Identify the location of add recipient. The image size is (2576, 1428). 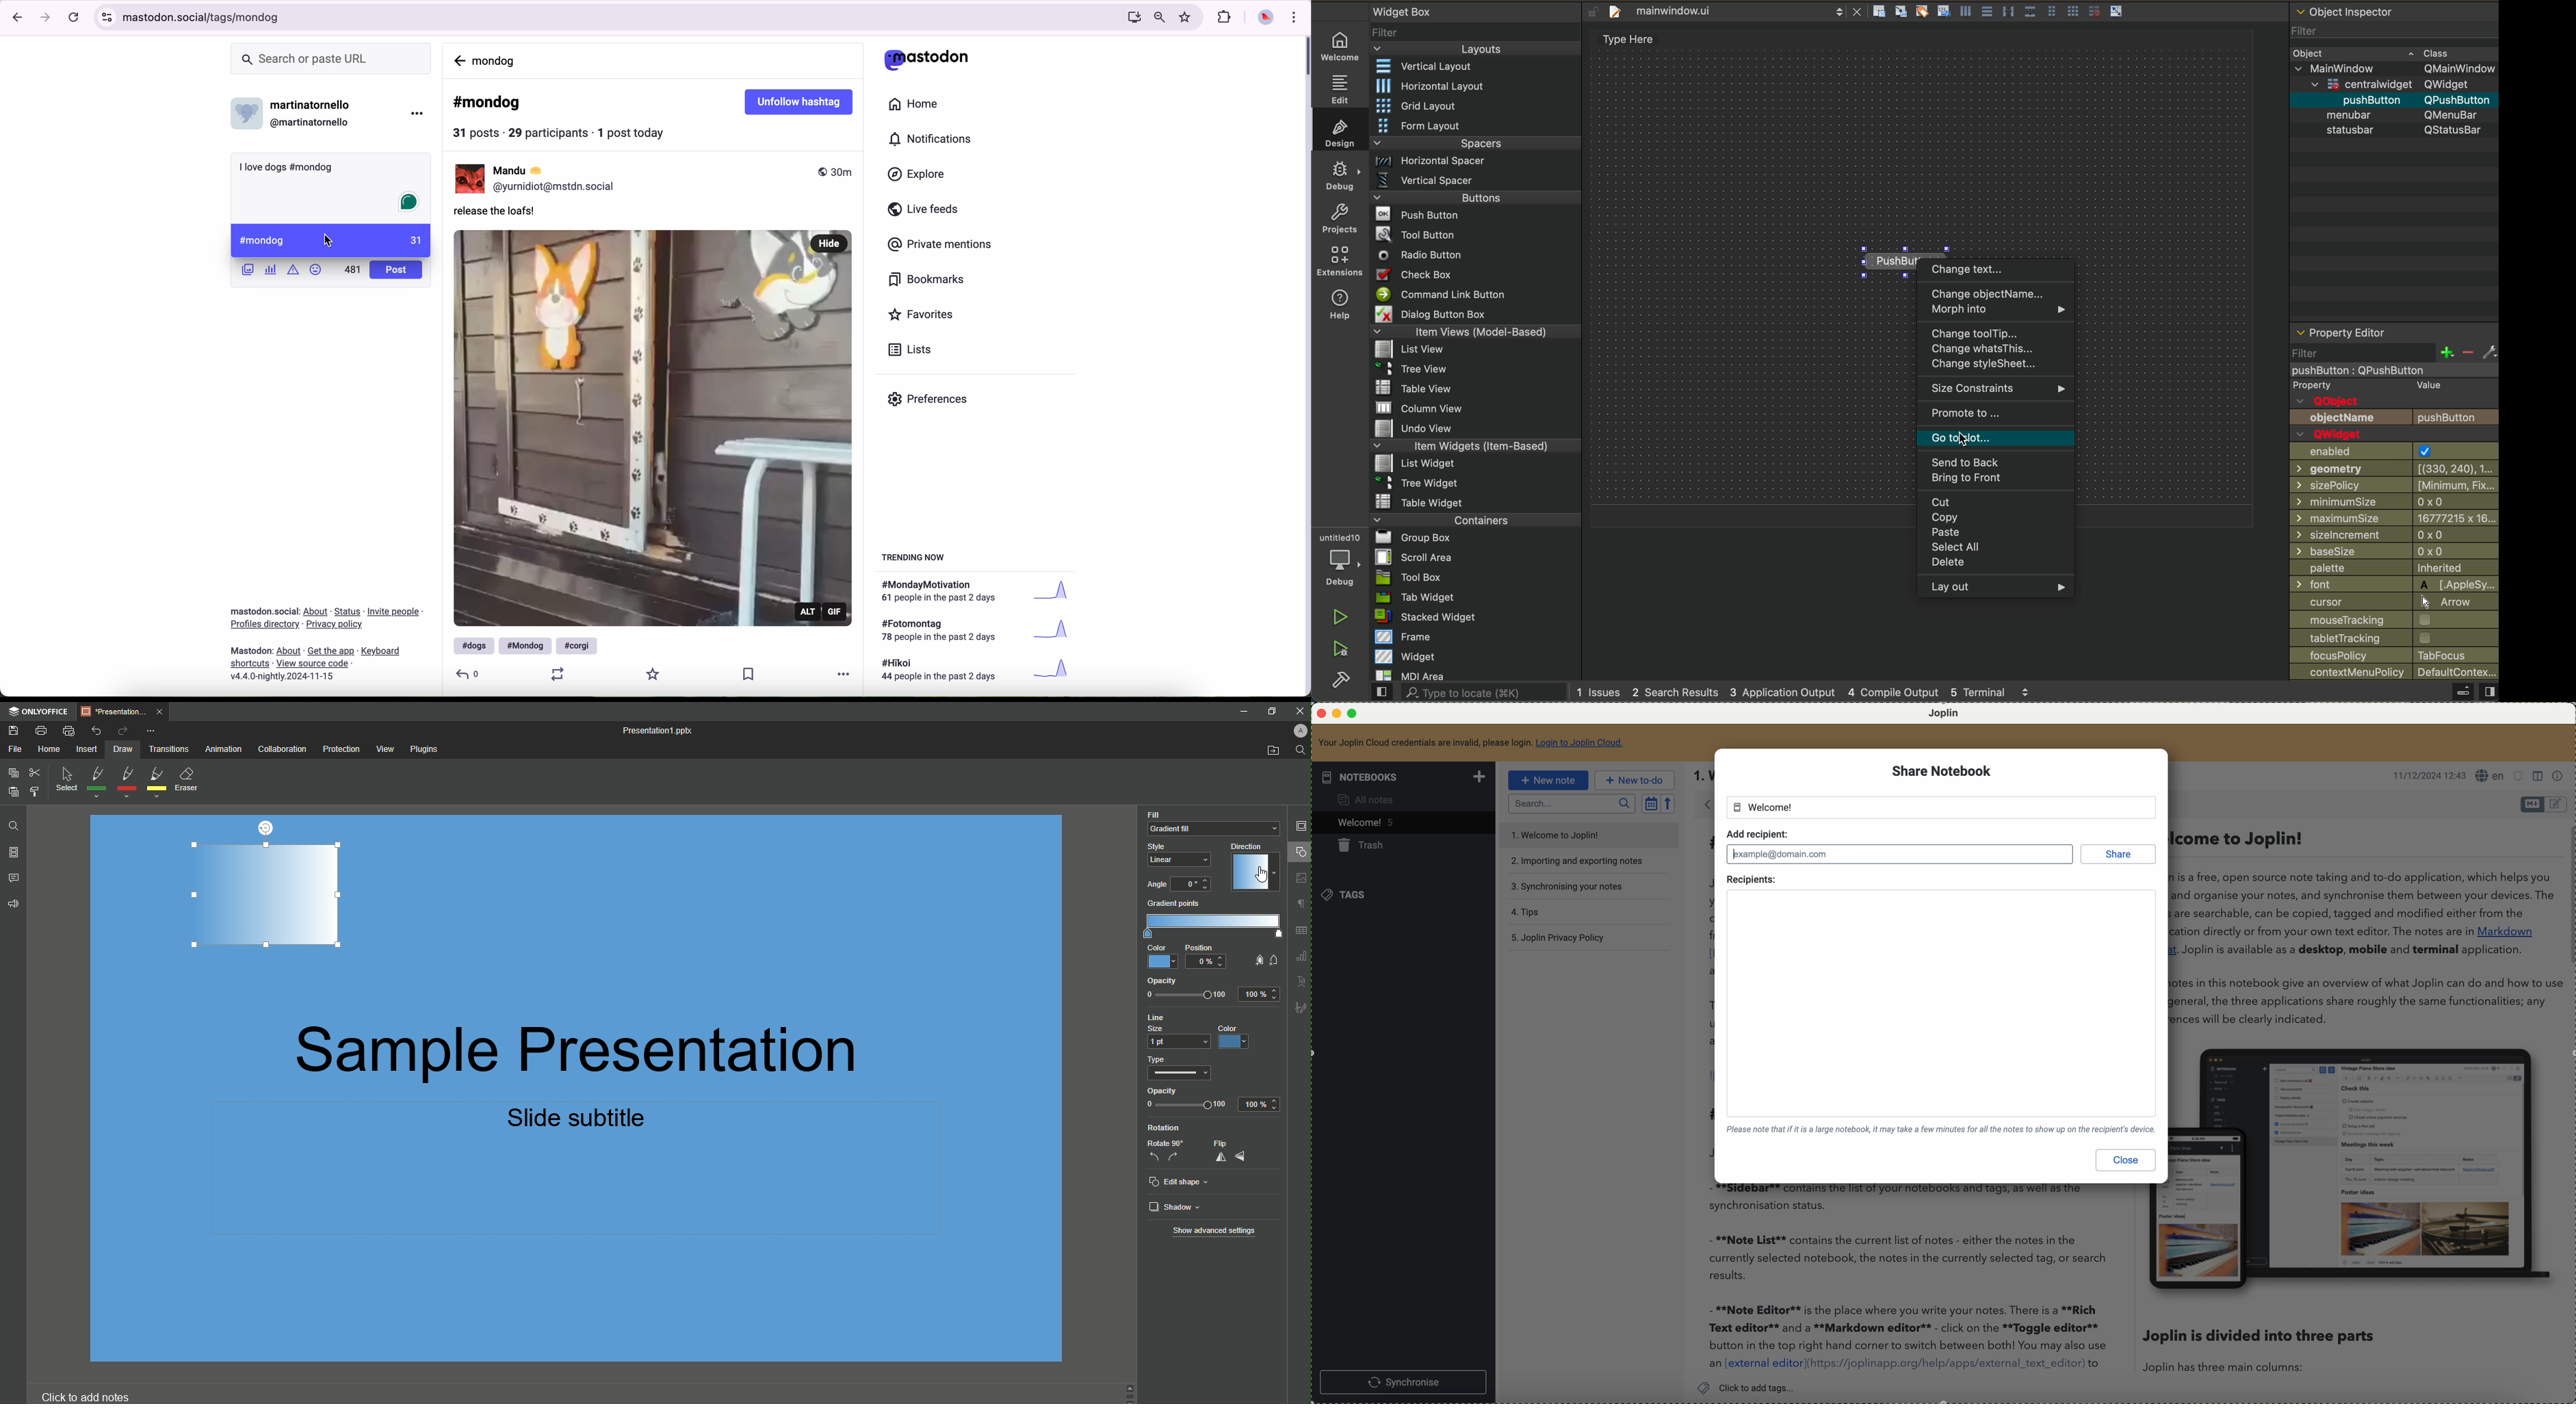
(1757, 833).